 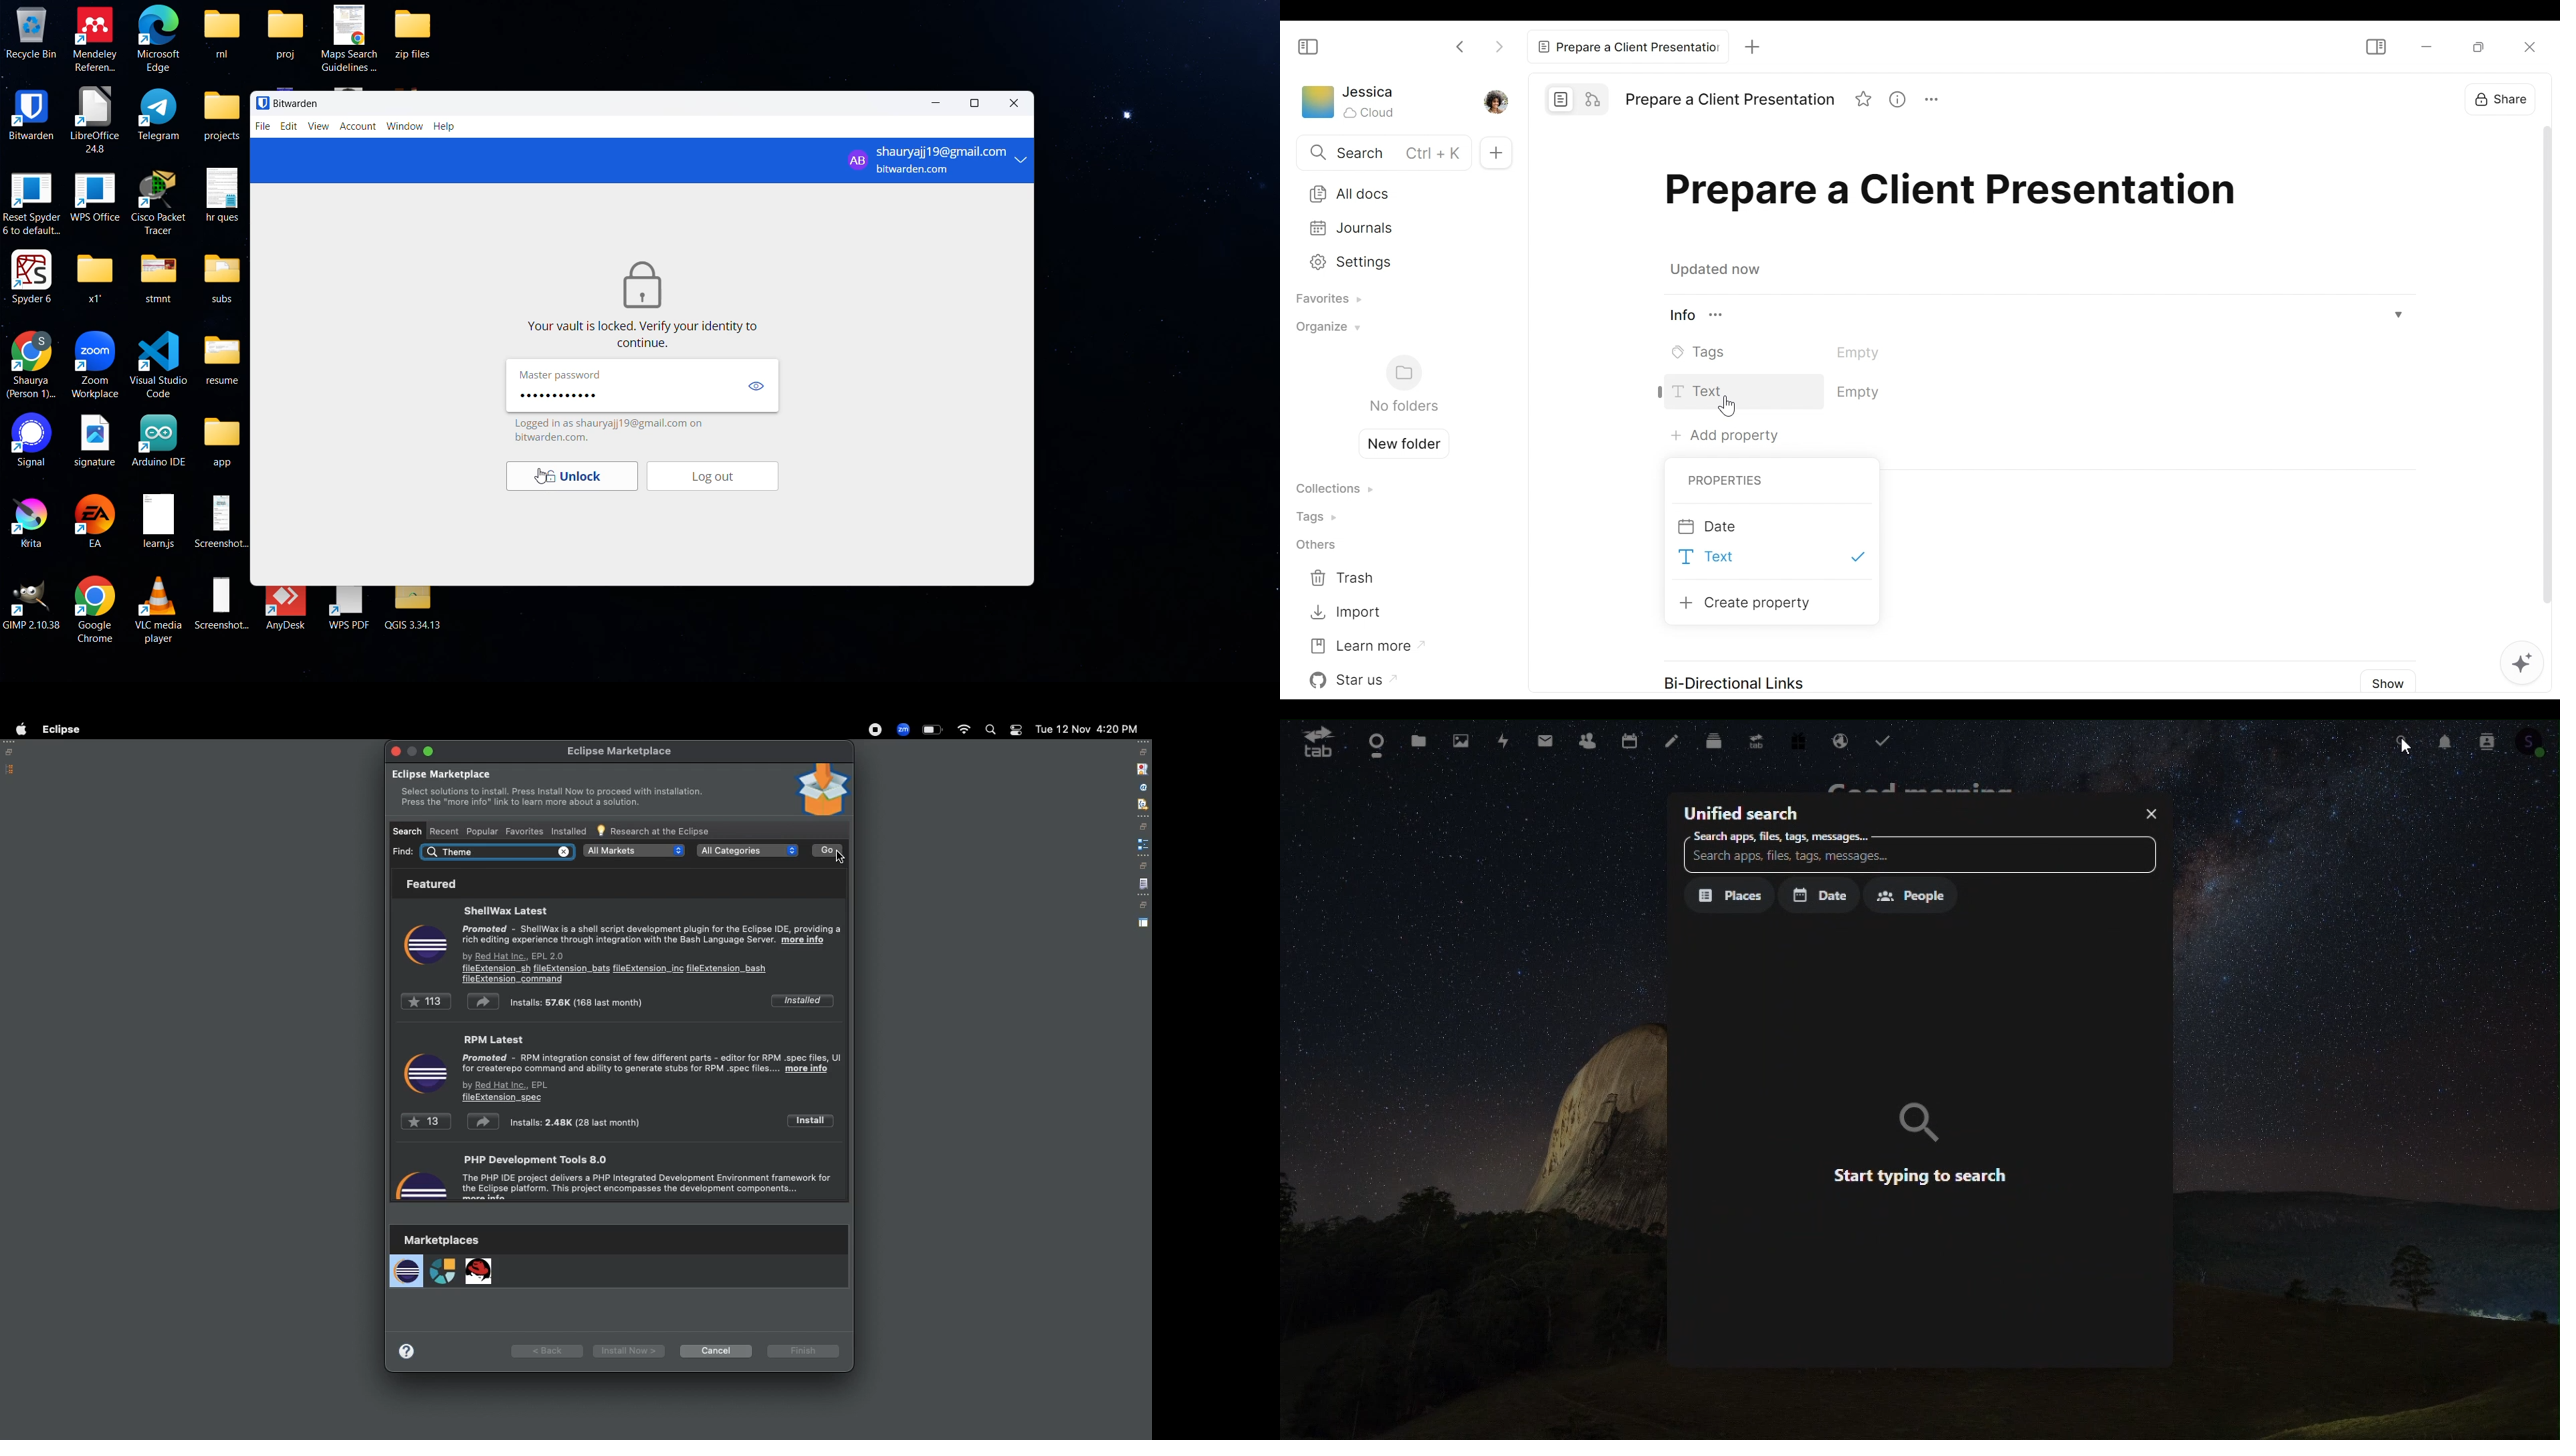 I want to click on signature, so click(x=94, y=440).